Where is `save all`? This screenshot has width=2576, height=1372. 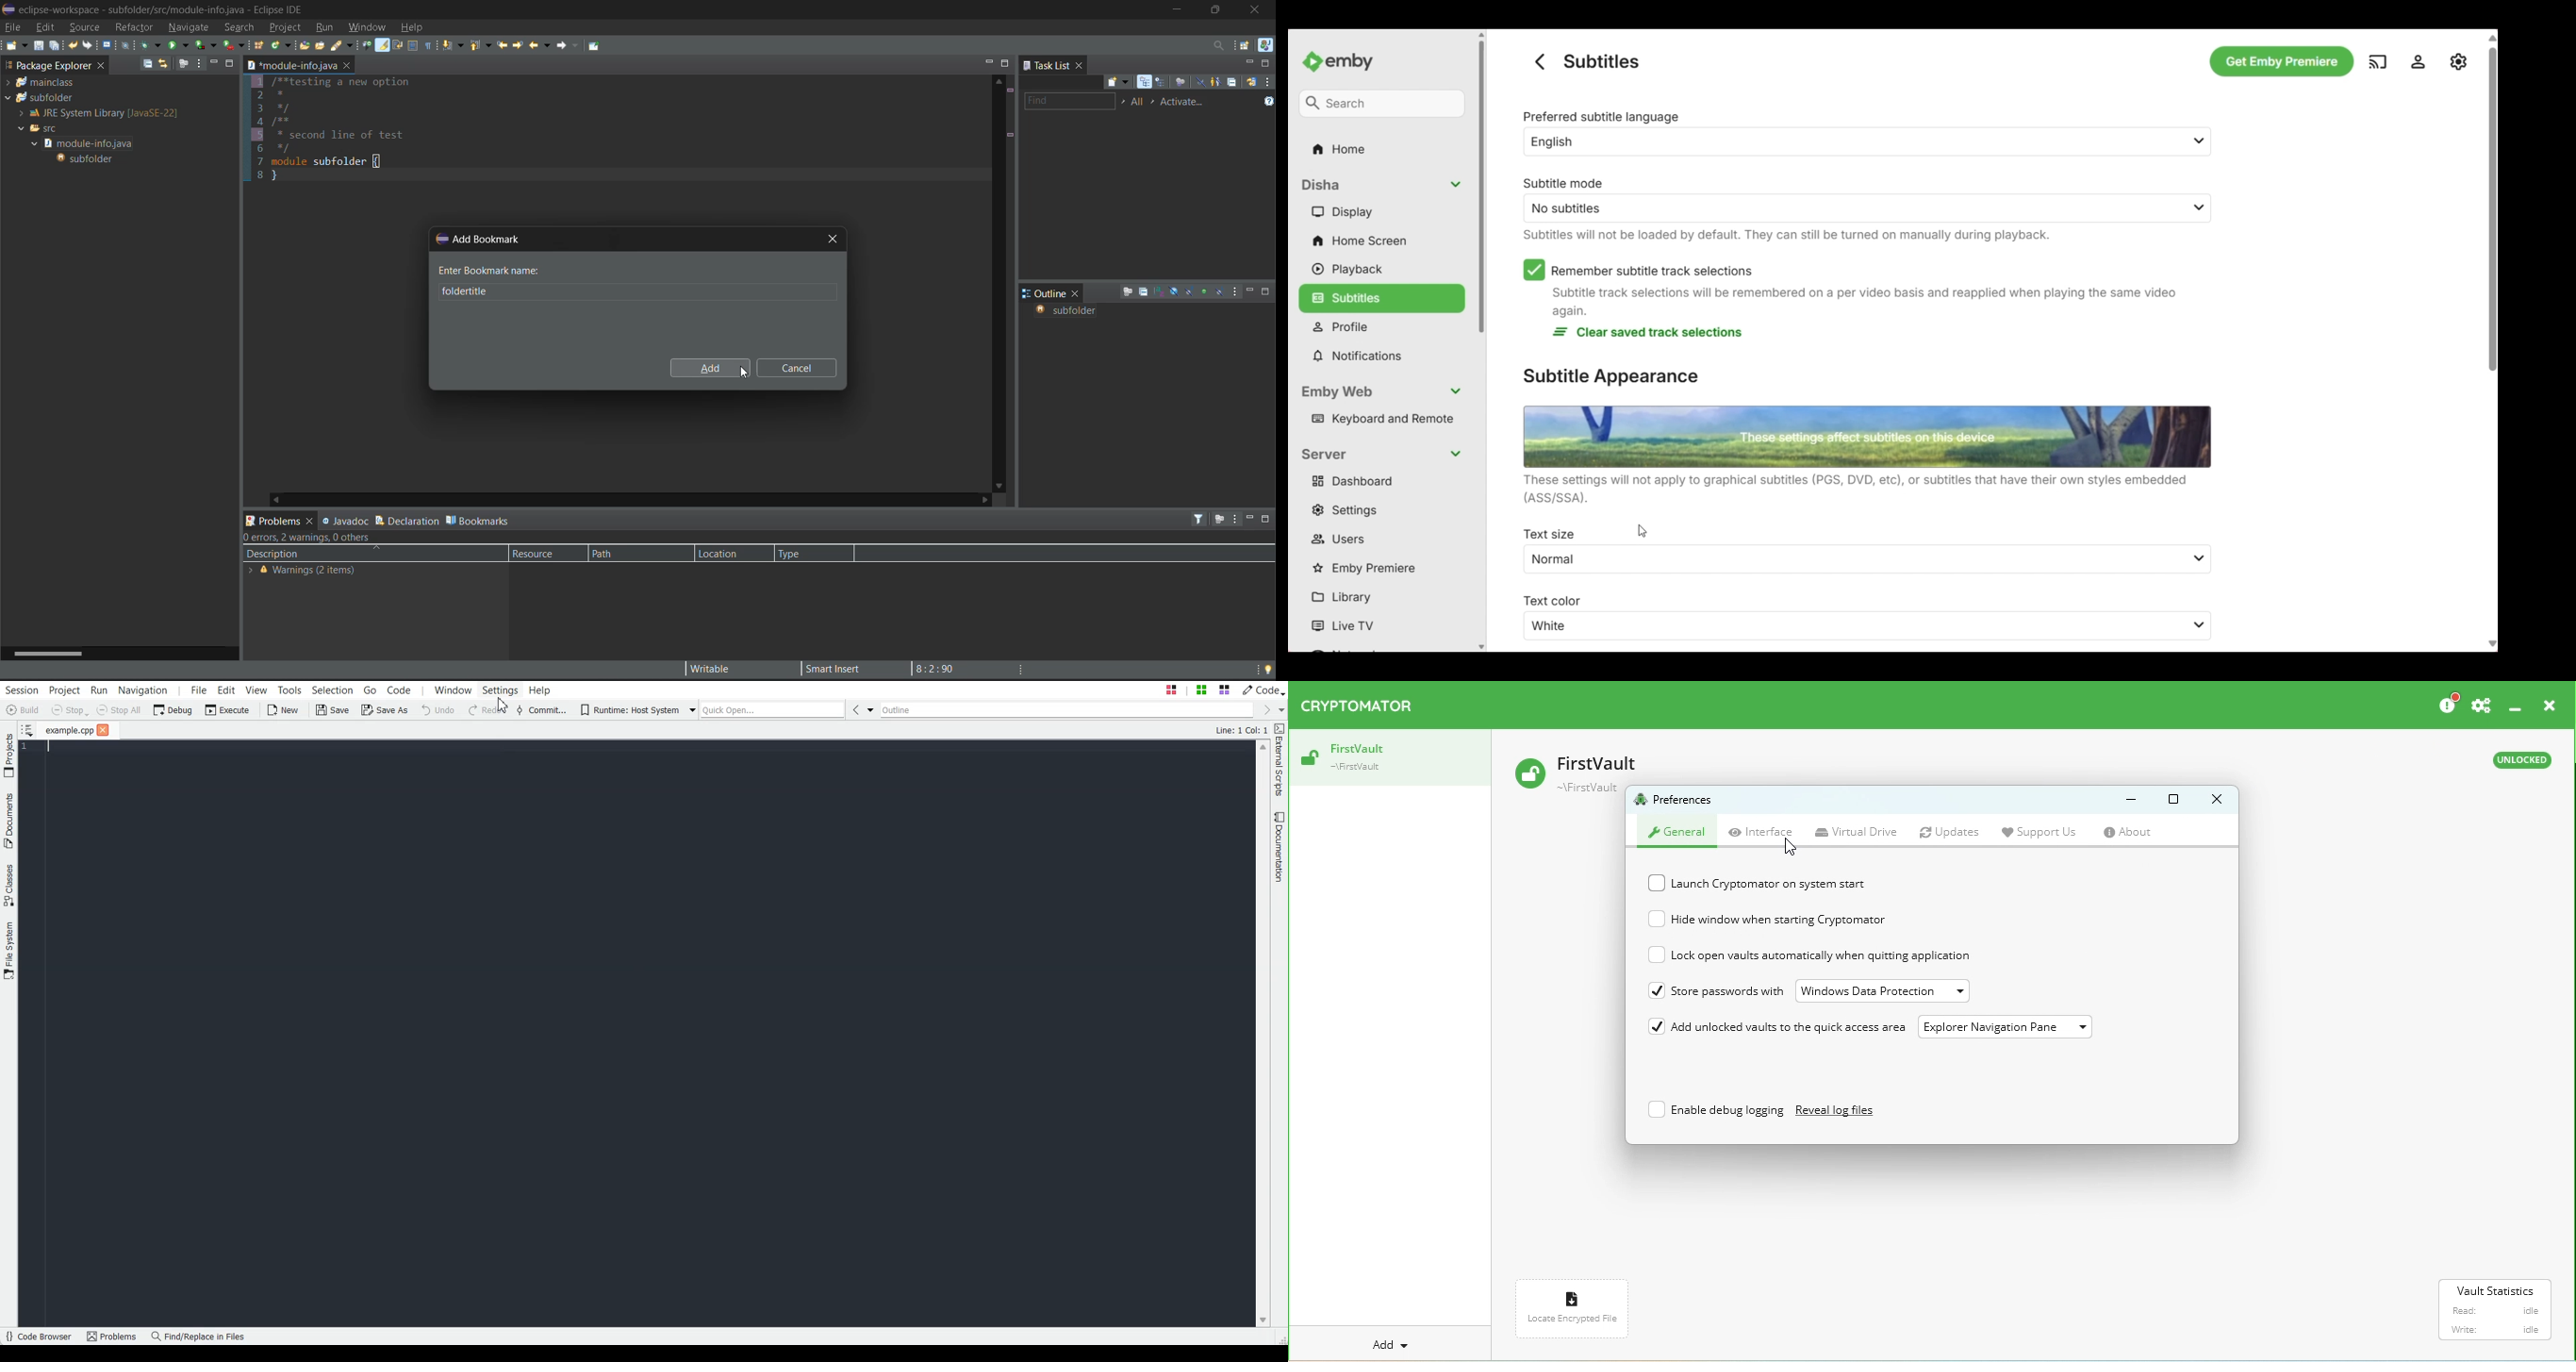
save all is located at coordinates (55, 46).